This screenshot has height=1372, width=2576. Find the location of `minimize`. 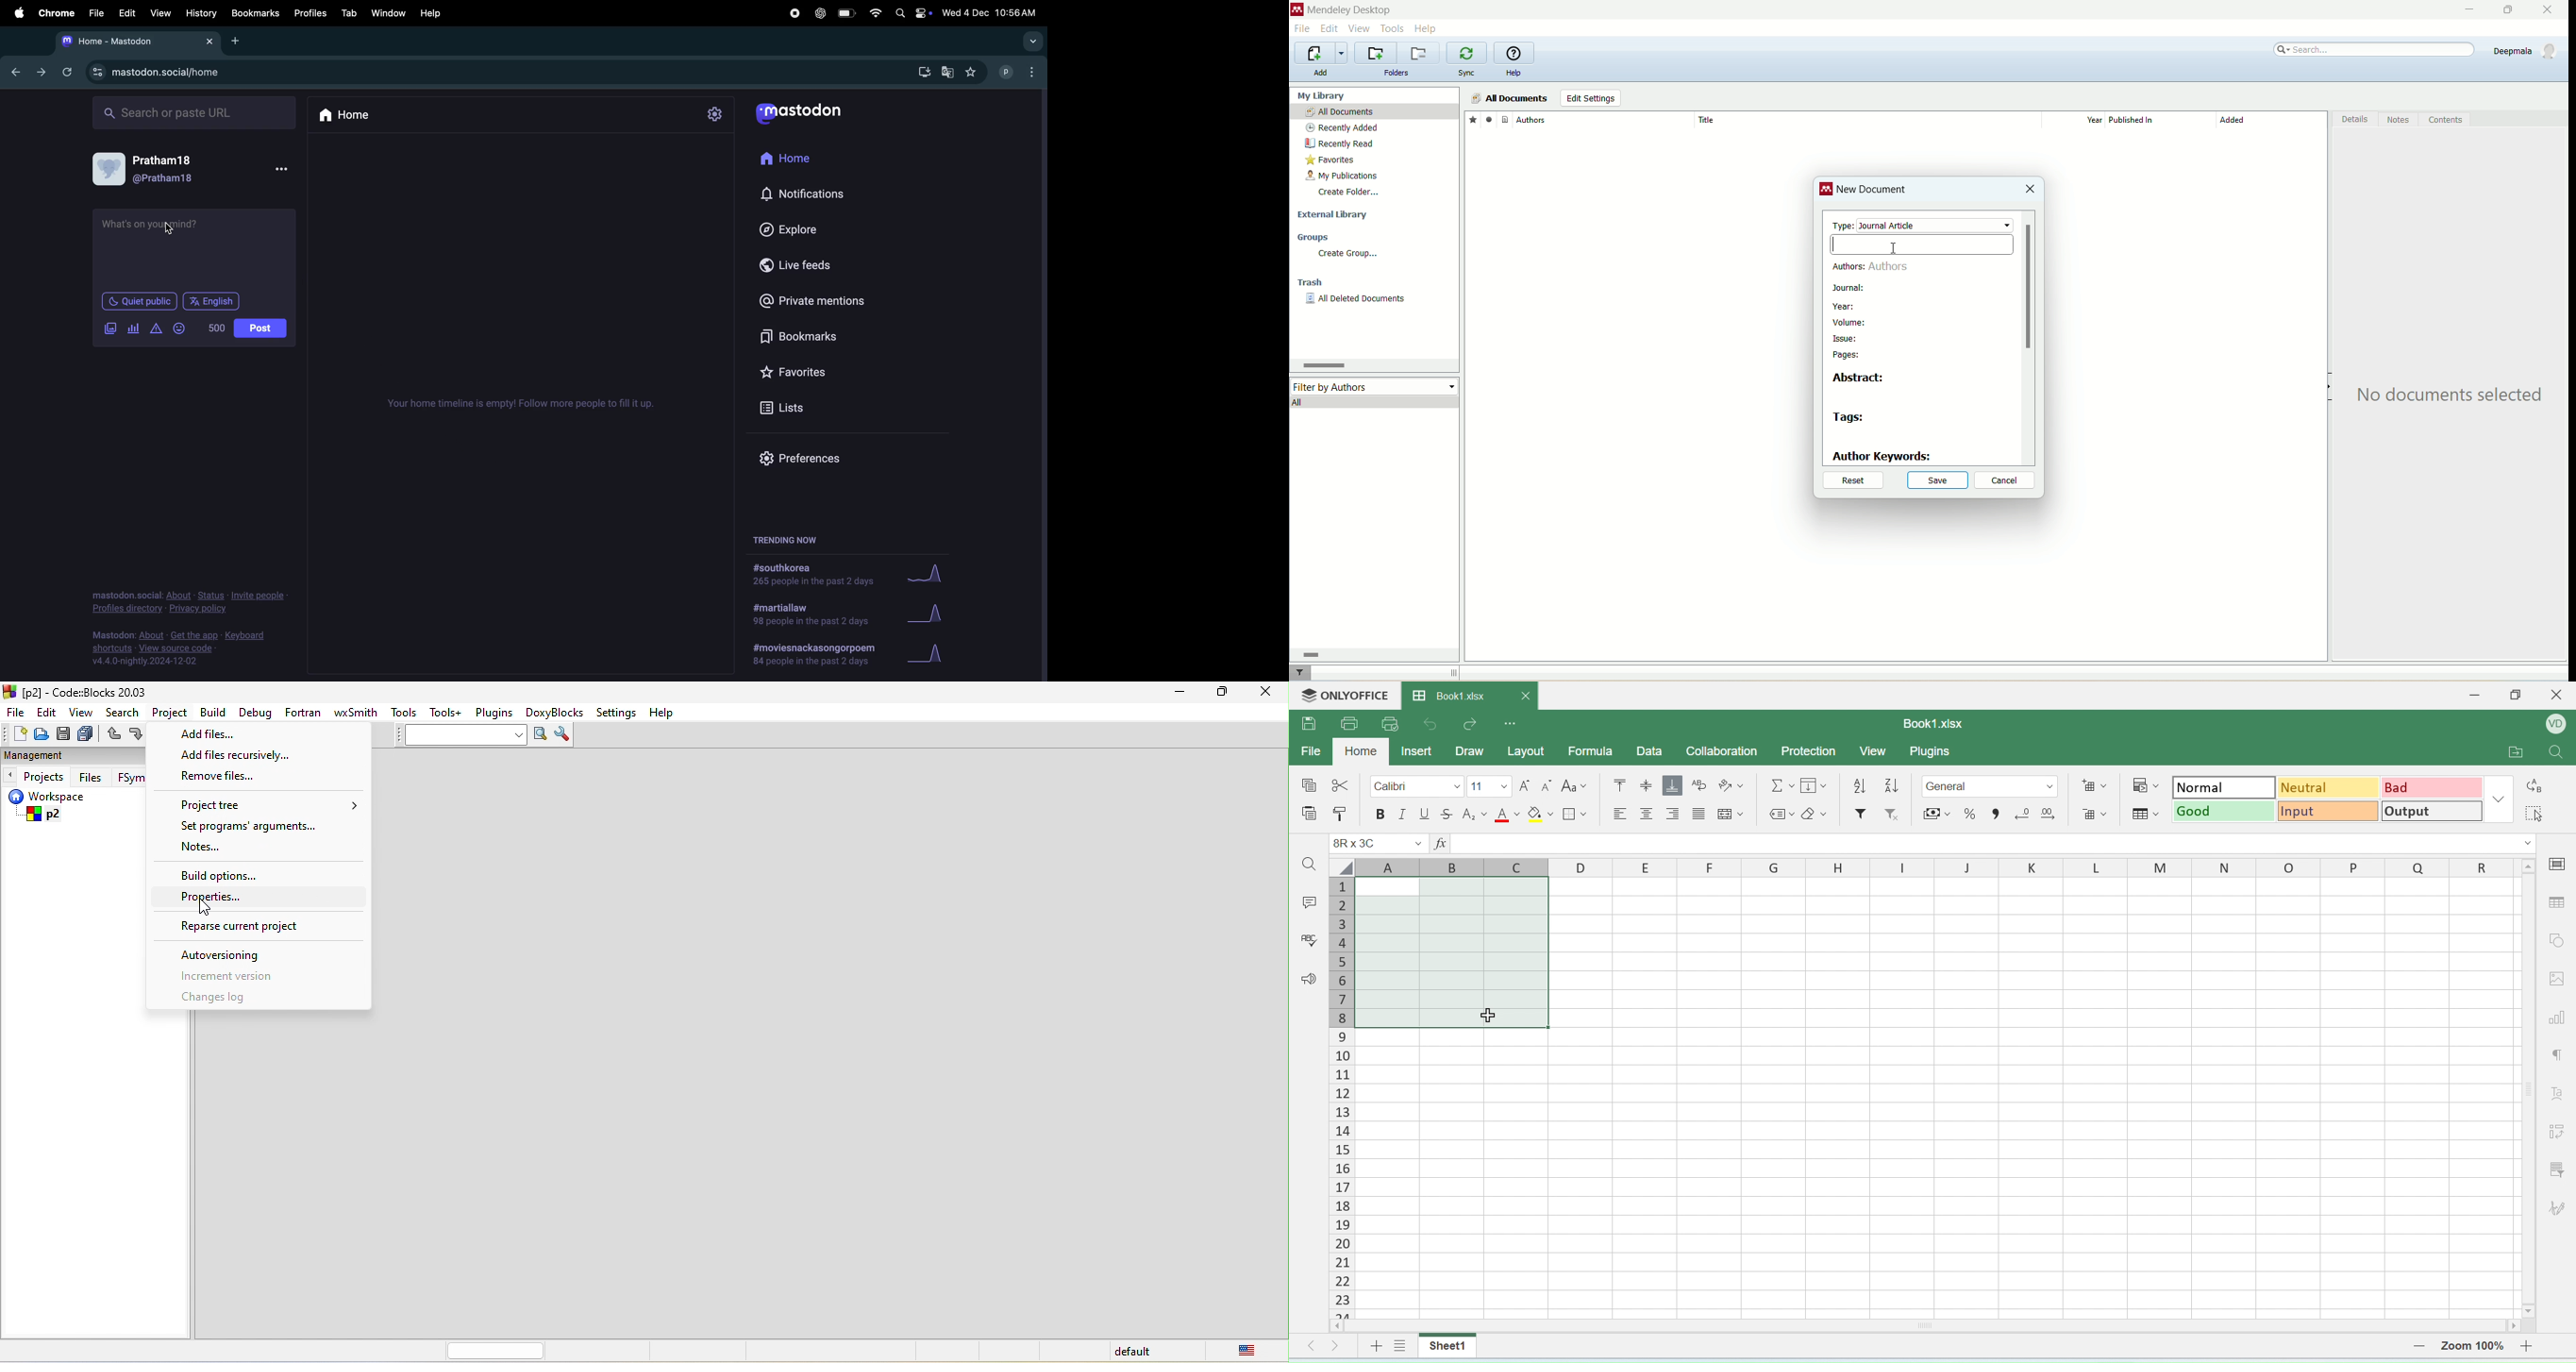

minimize is located at coordinates (2467, 10).